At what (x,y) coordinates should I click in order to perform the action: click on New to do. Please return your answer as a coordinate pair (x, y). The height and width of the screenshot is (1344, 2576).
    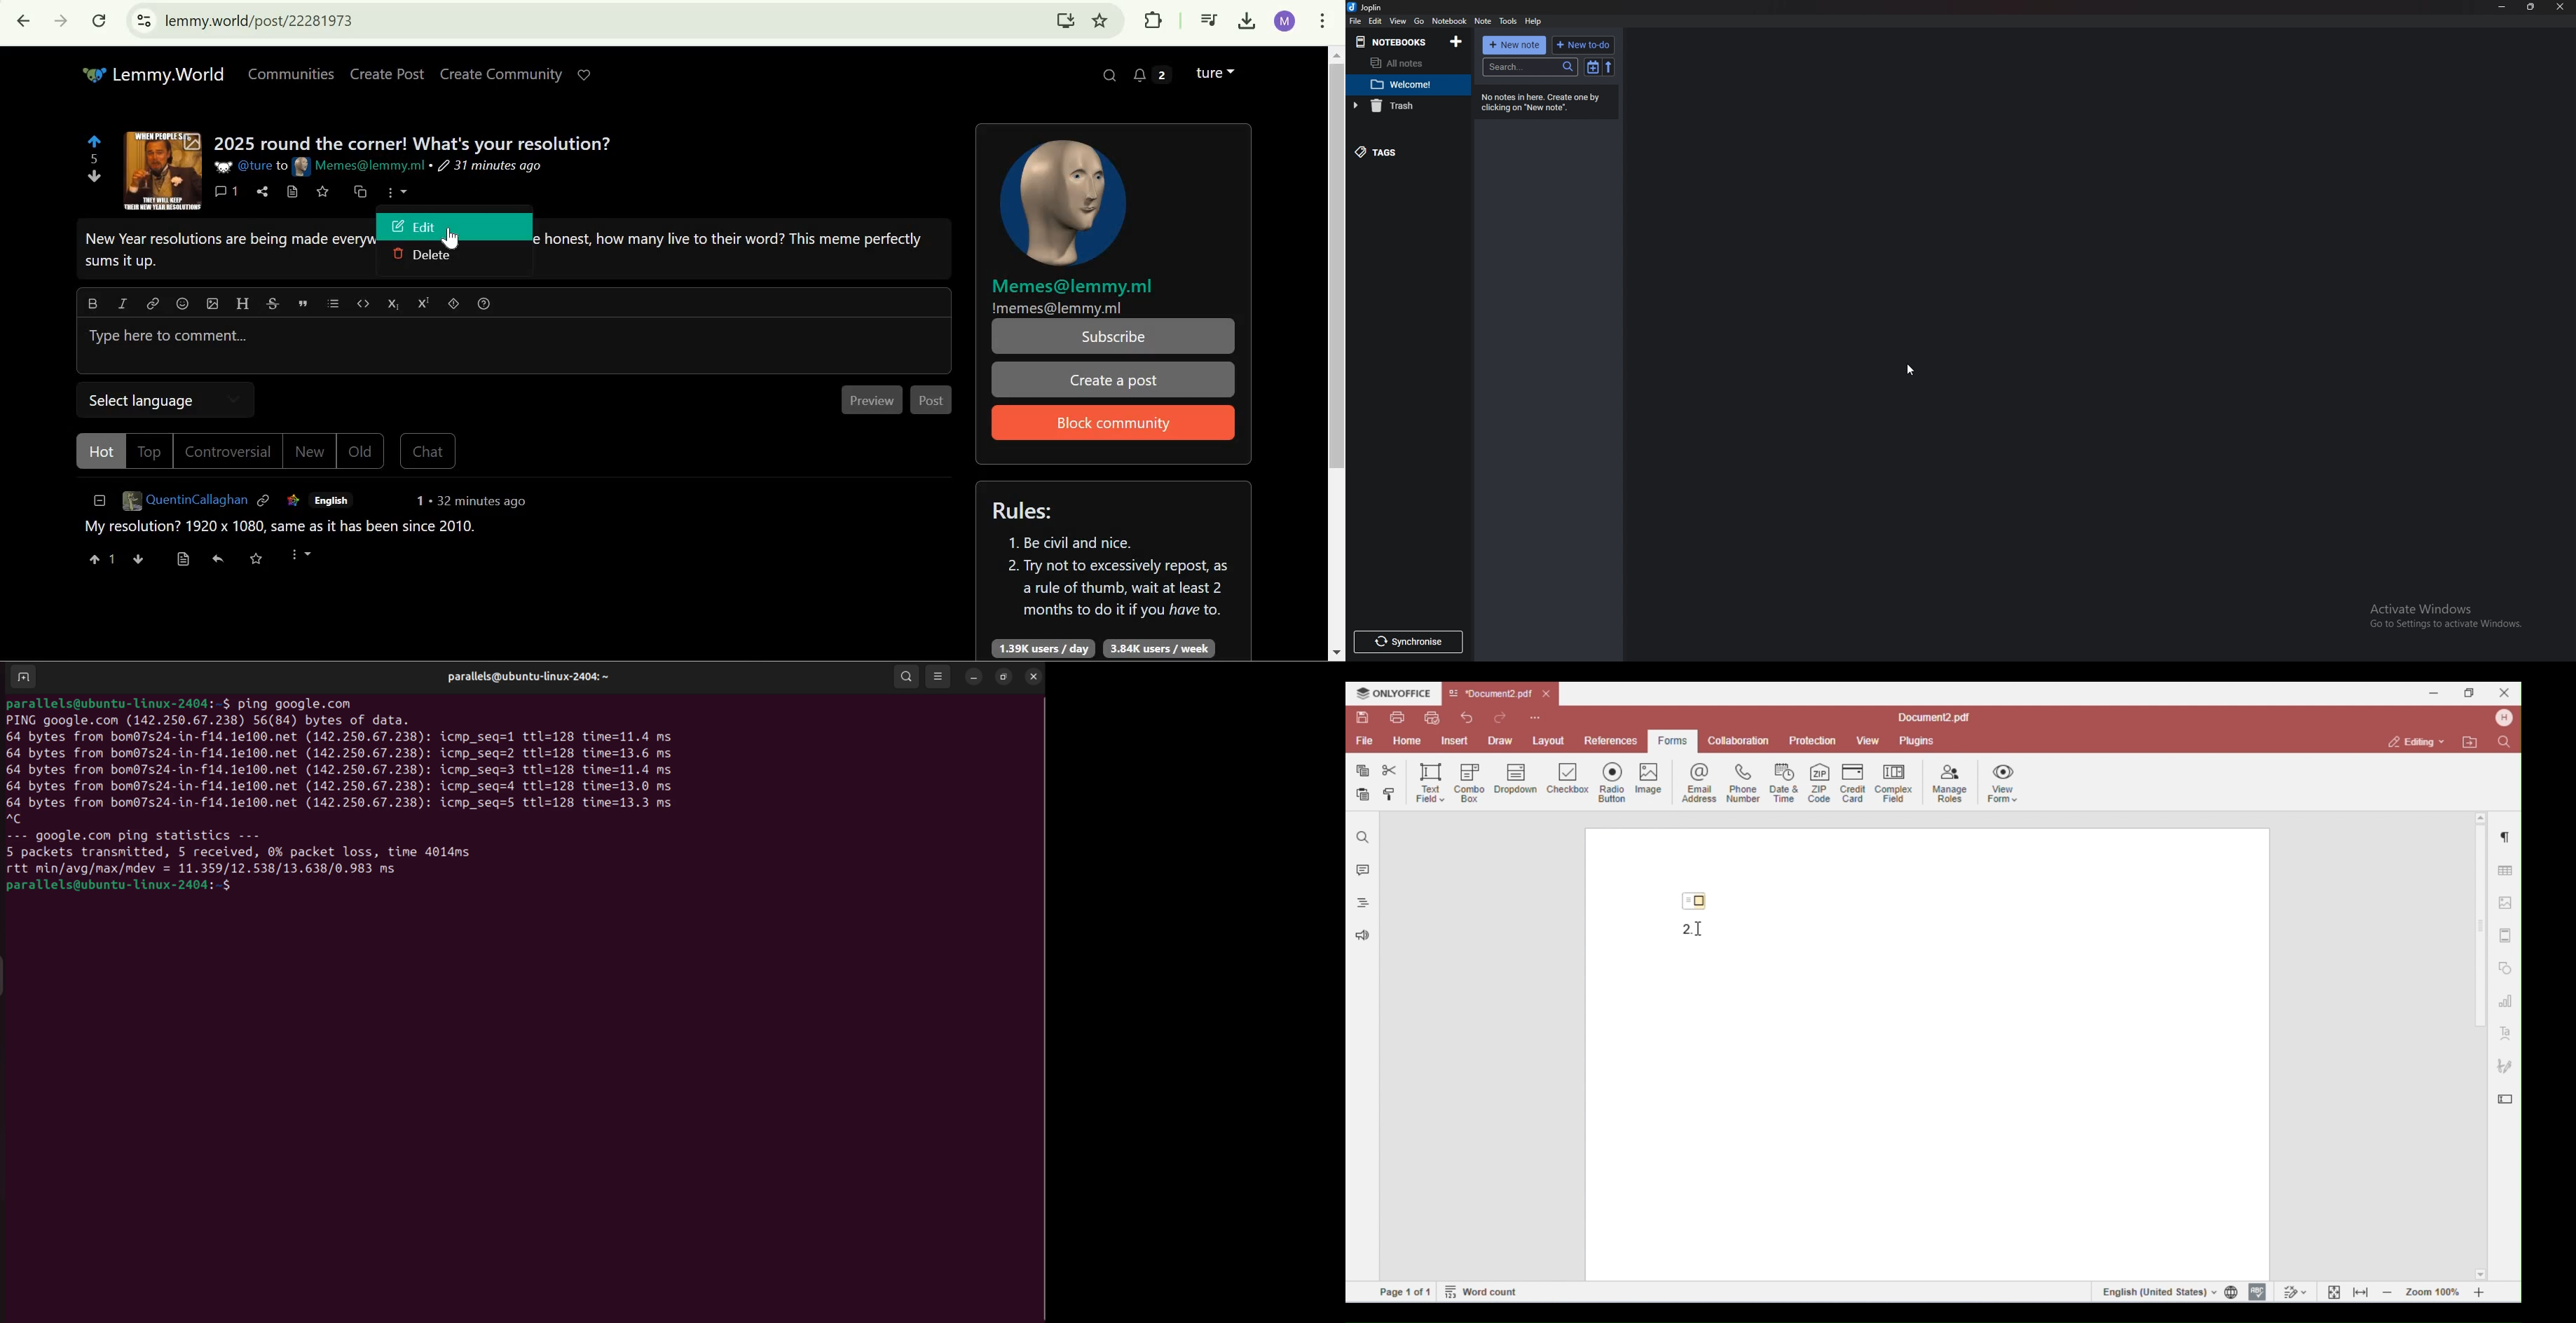
    Looking at the image, I should click on (1585, 44).